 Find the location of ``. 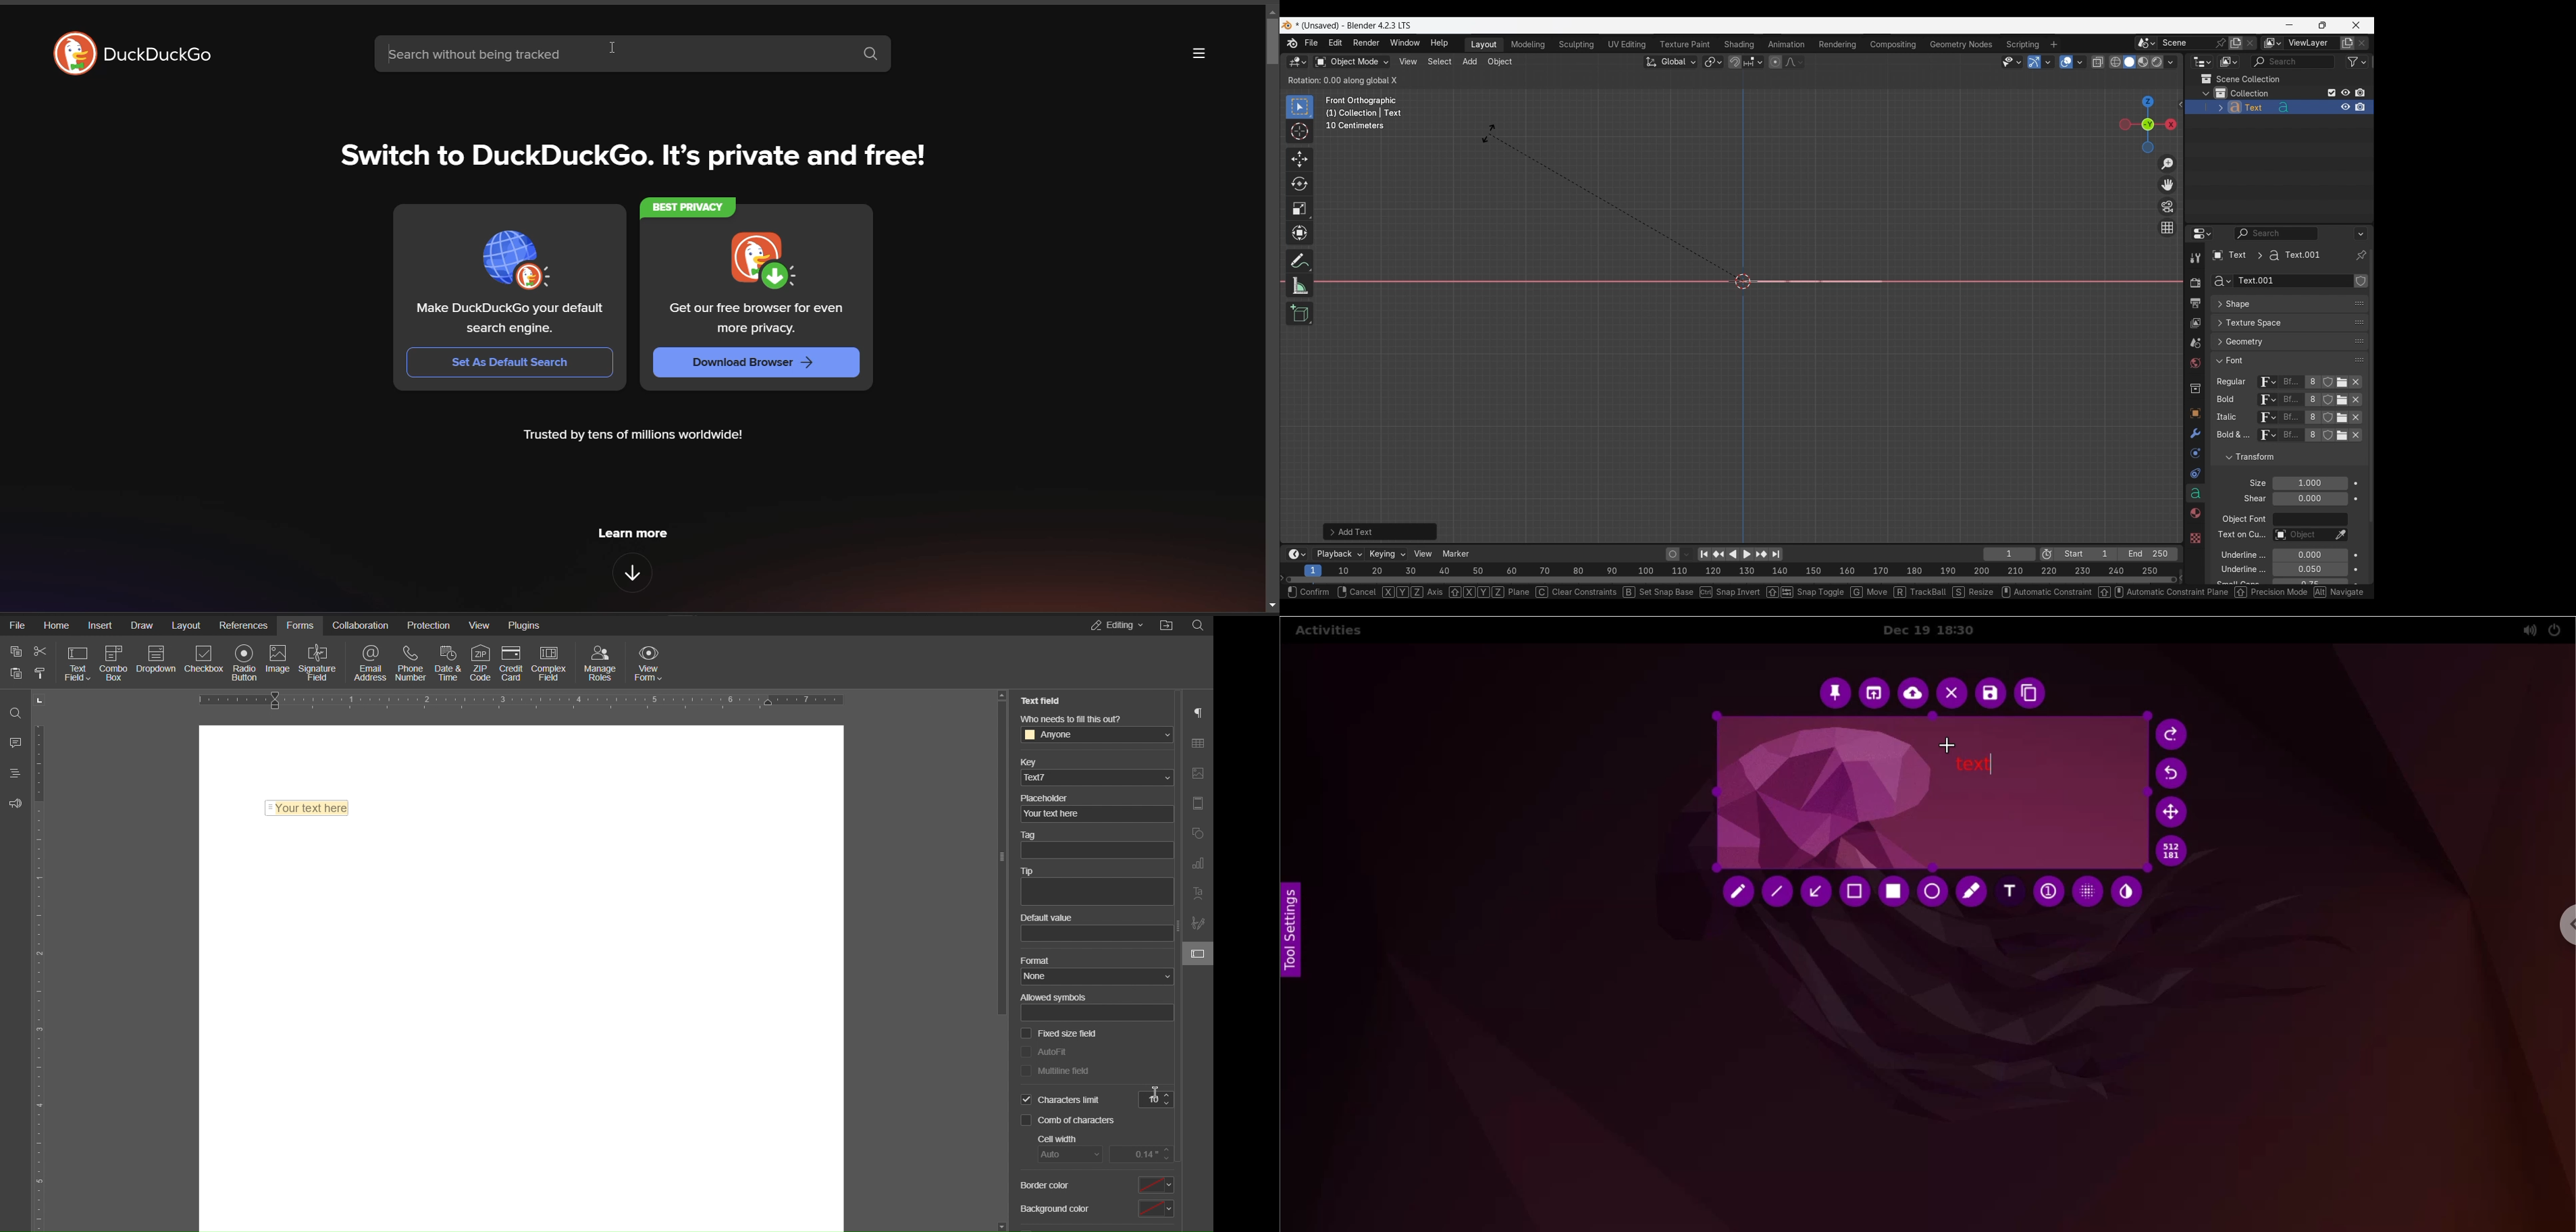

 is located at coordinates (2240, 536).